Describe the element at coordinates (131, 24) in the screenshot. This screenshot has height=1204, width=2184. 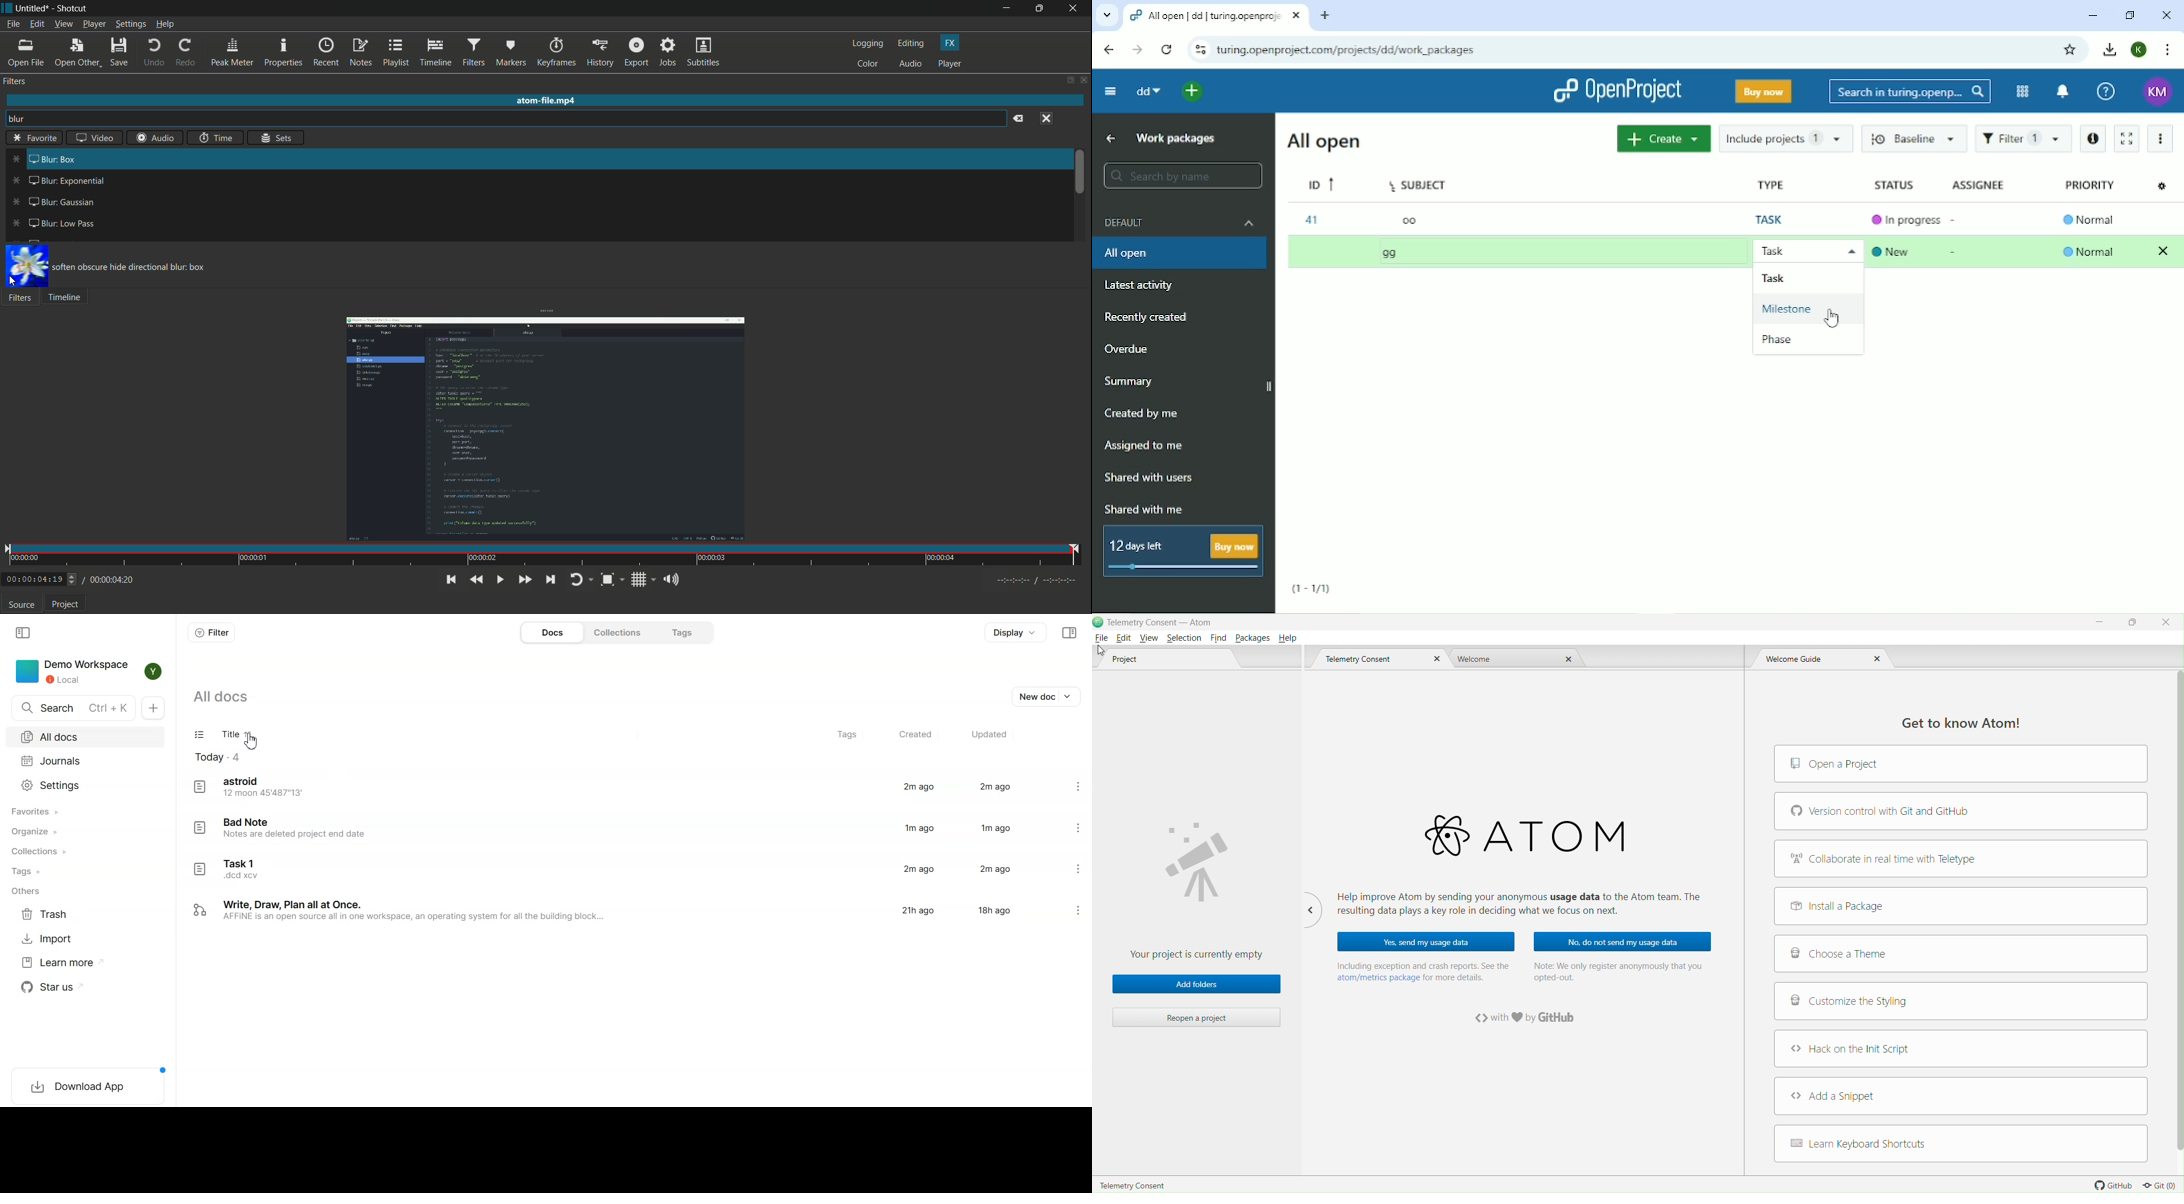
I see `settings menu` at that location.